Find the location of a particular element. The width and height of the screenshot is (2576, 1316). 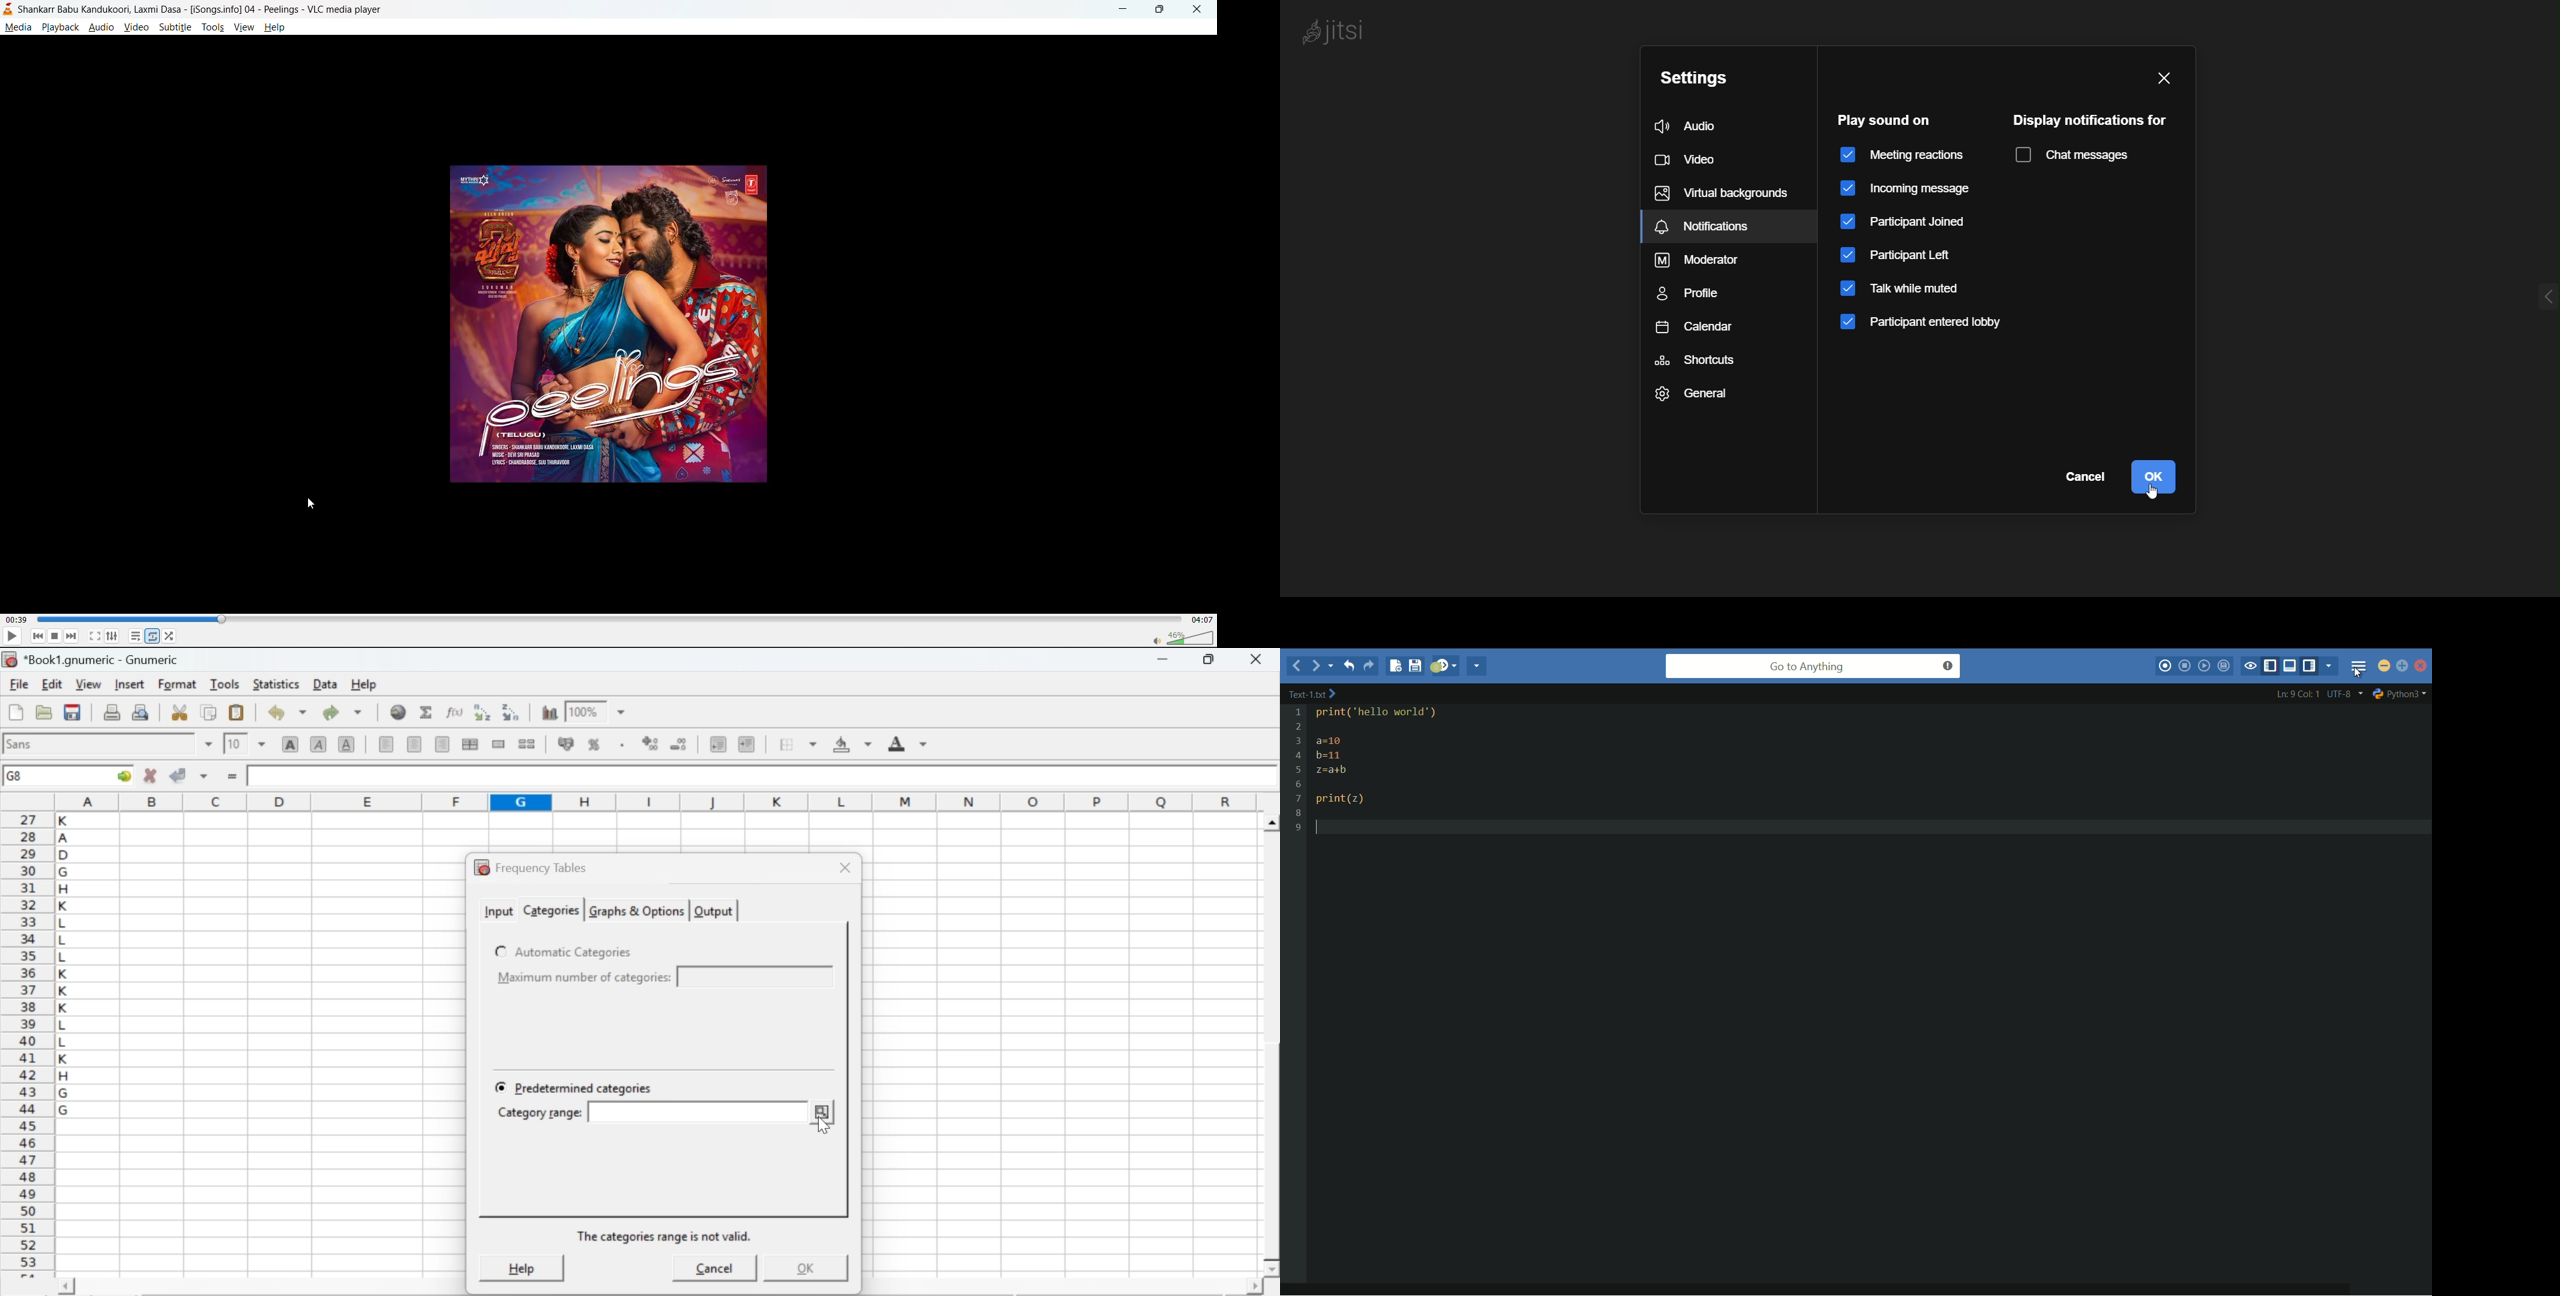

minimize is located at coordinates (1164, 659).